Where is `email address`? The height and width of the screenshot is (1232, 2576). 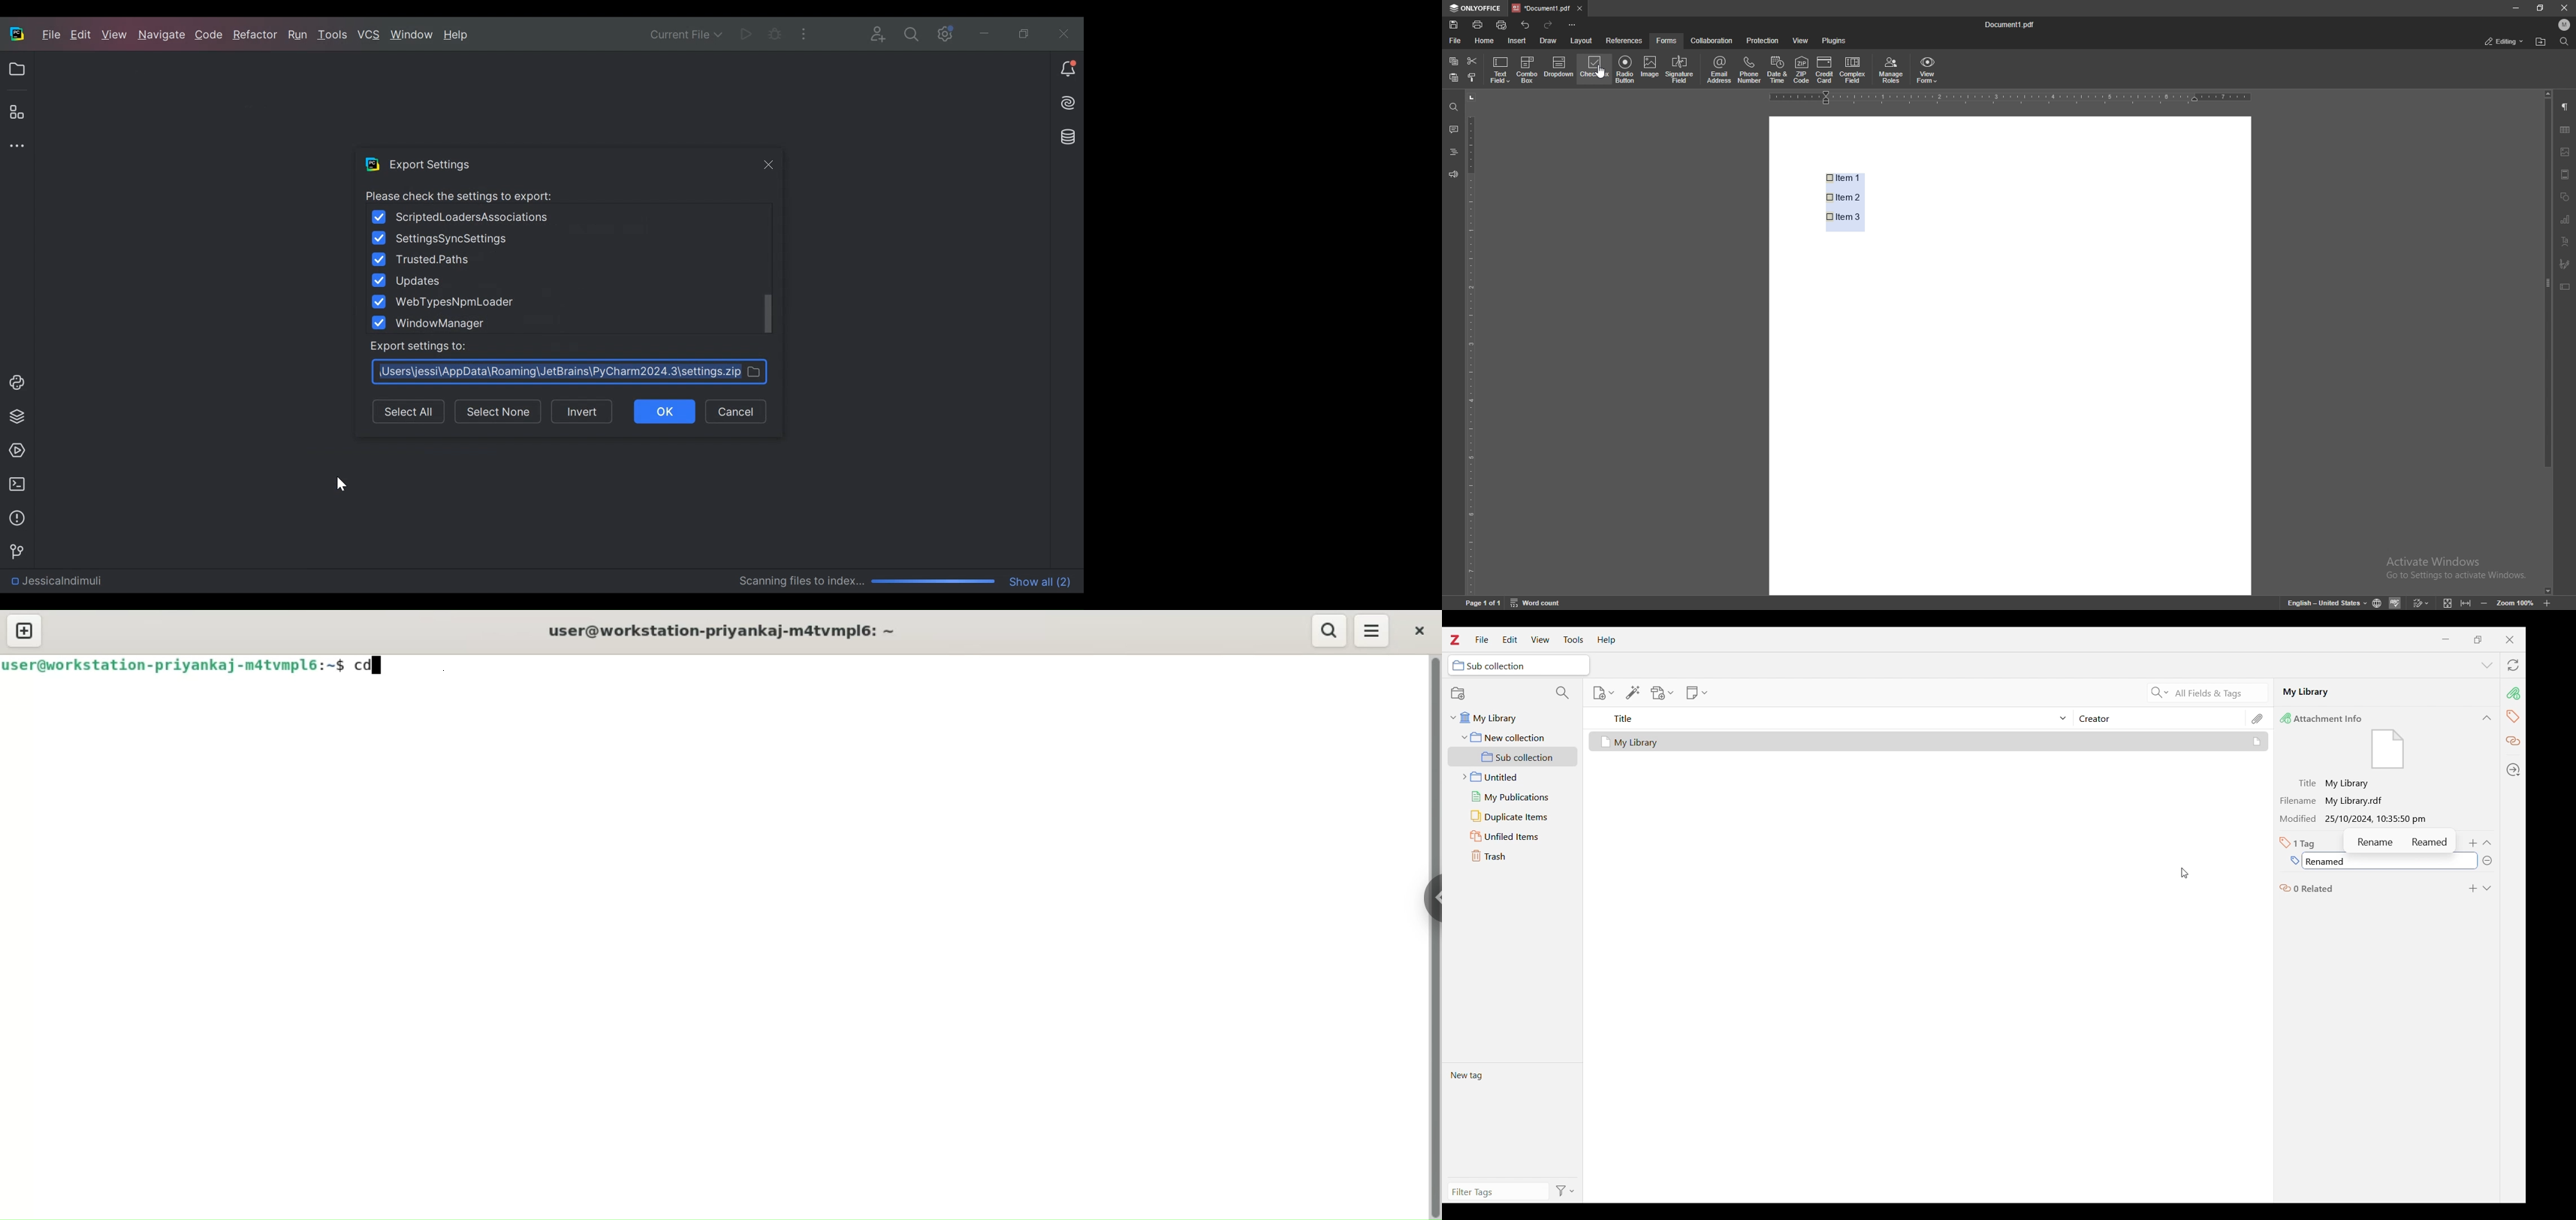 email address is located at coordinates (1720, 70).